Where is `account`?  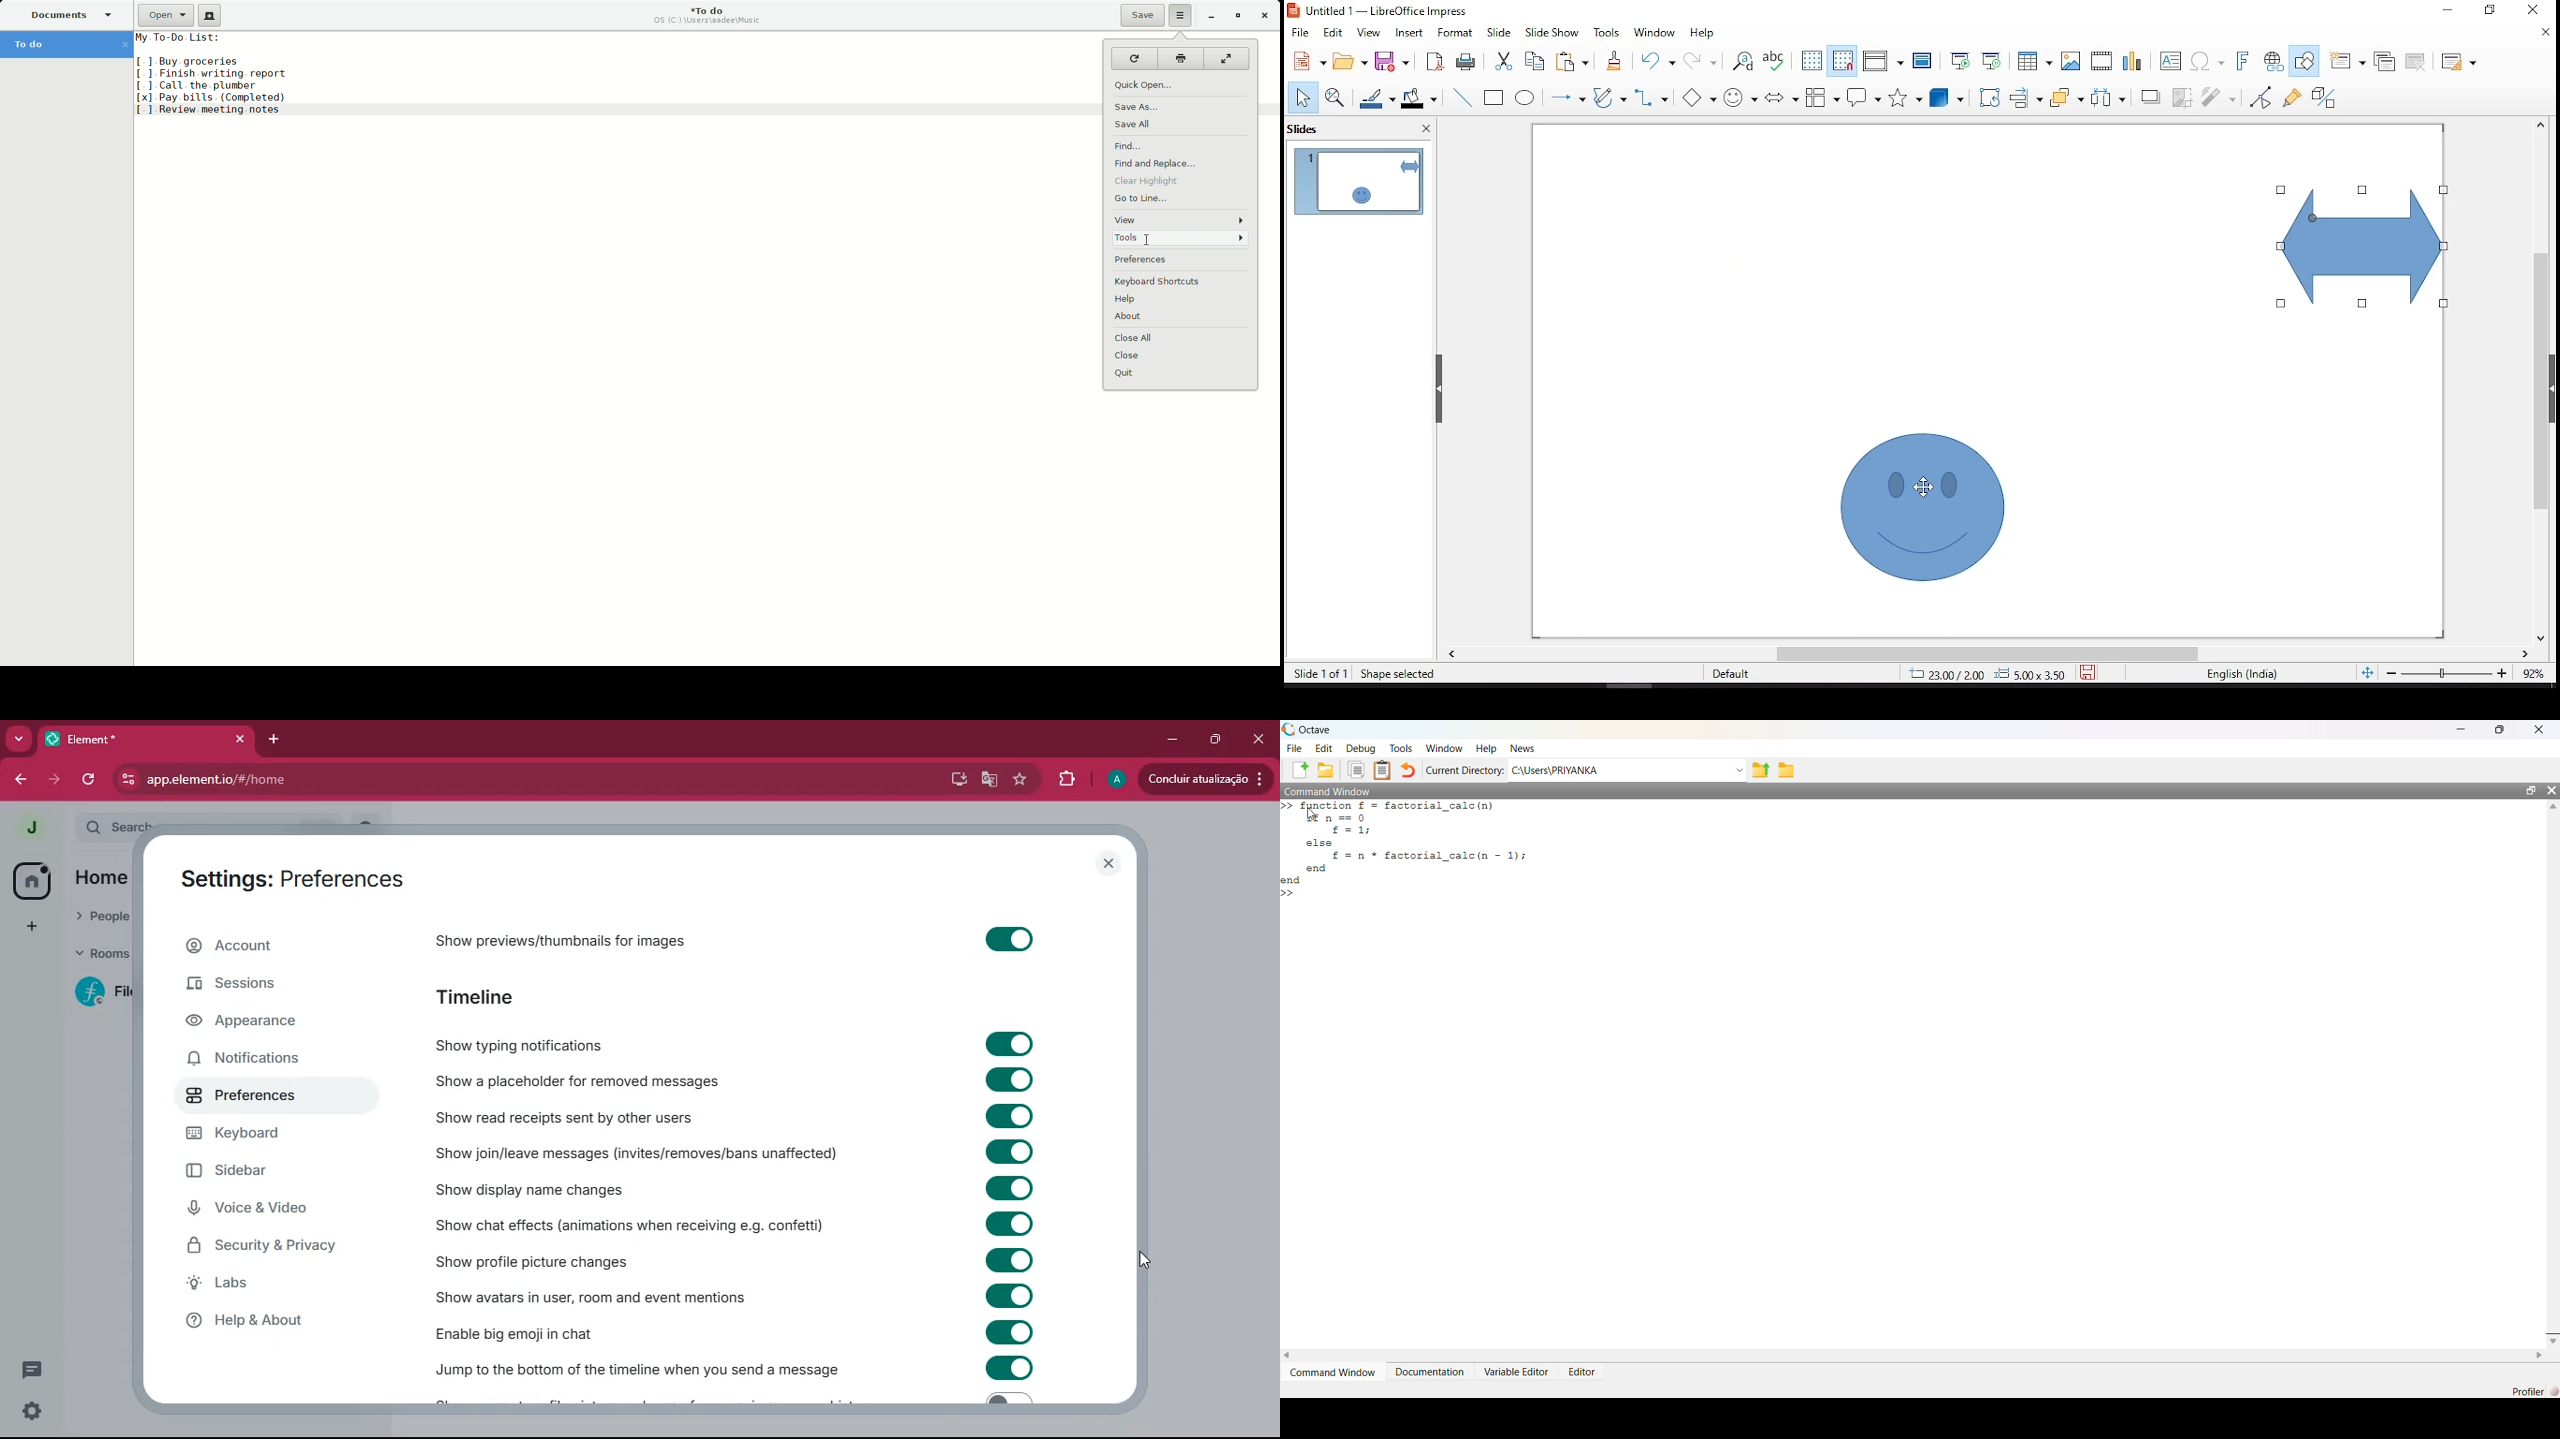 account is located at coordinates (272, 949).